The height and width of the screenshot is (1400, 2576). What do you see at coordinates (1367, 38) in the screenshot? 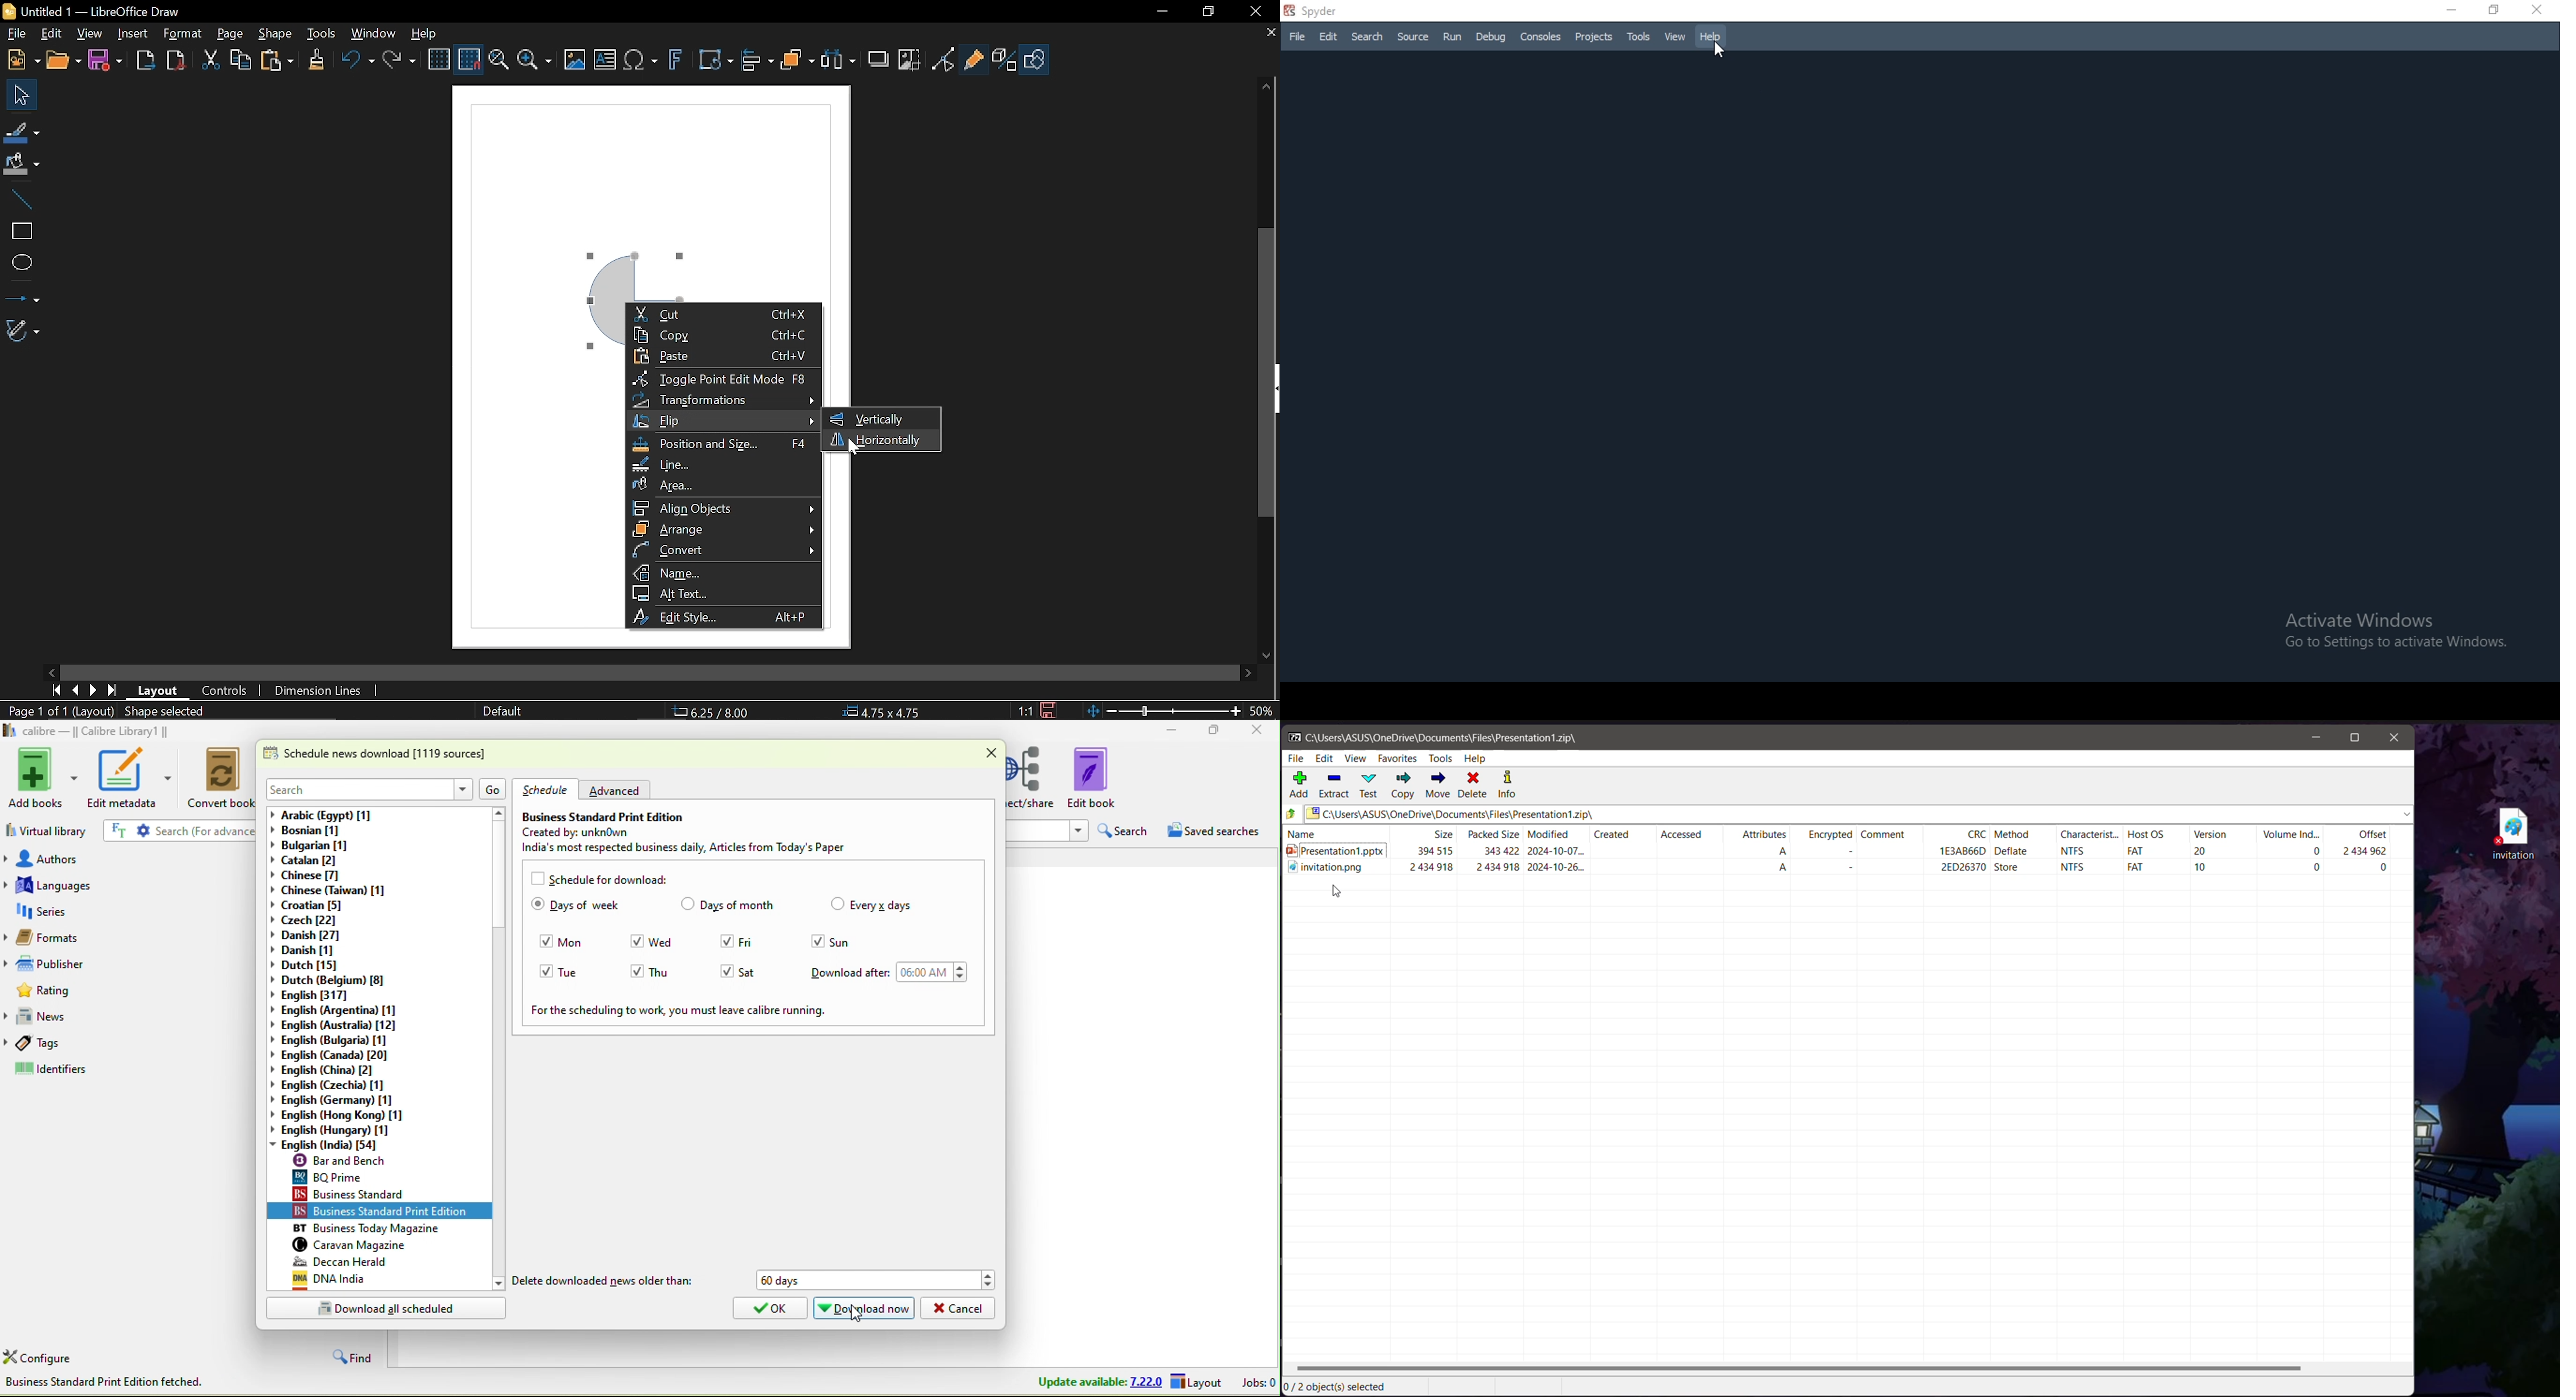
I see `Search` at bounding box center [1367, 38].